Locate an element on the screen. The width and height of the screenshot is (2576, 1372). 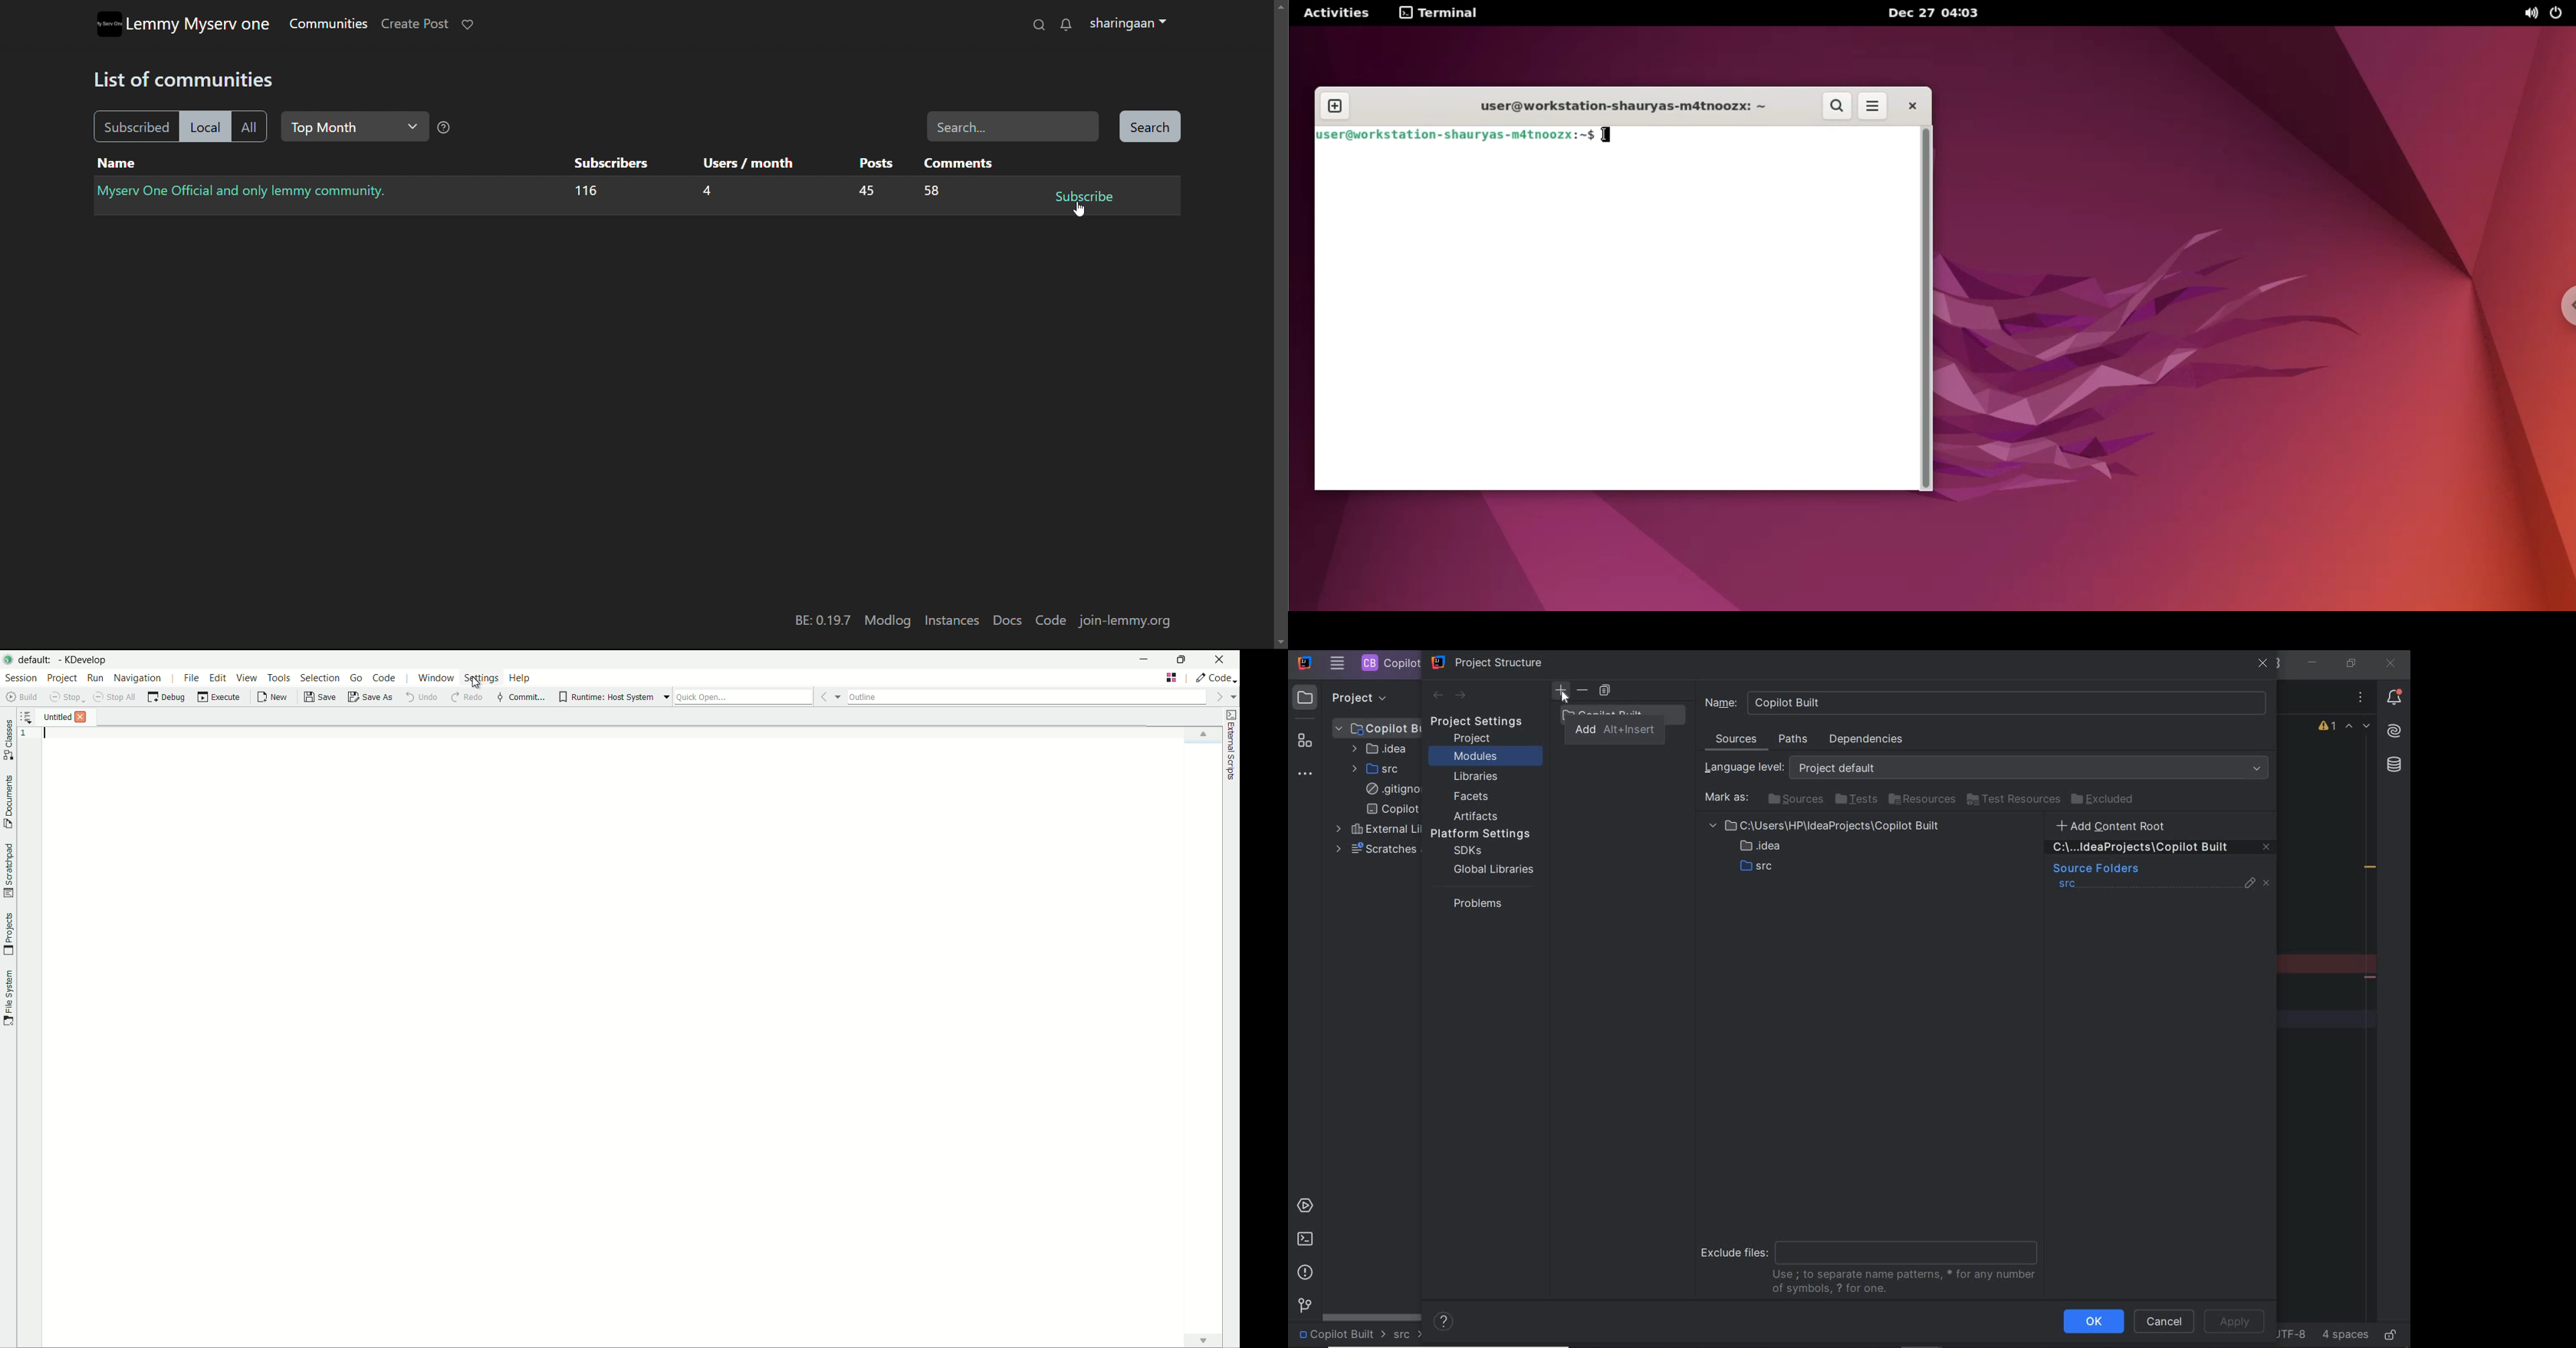
communities is located at coordinates (327, 23).